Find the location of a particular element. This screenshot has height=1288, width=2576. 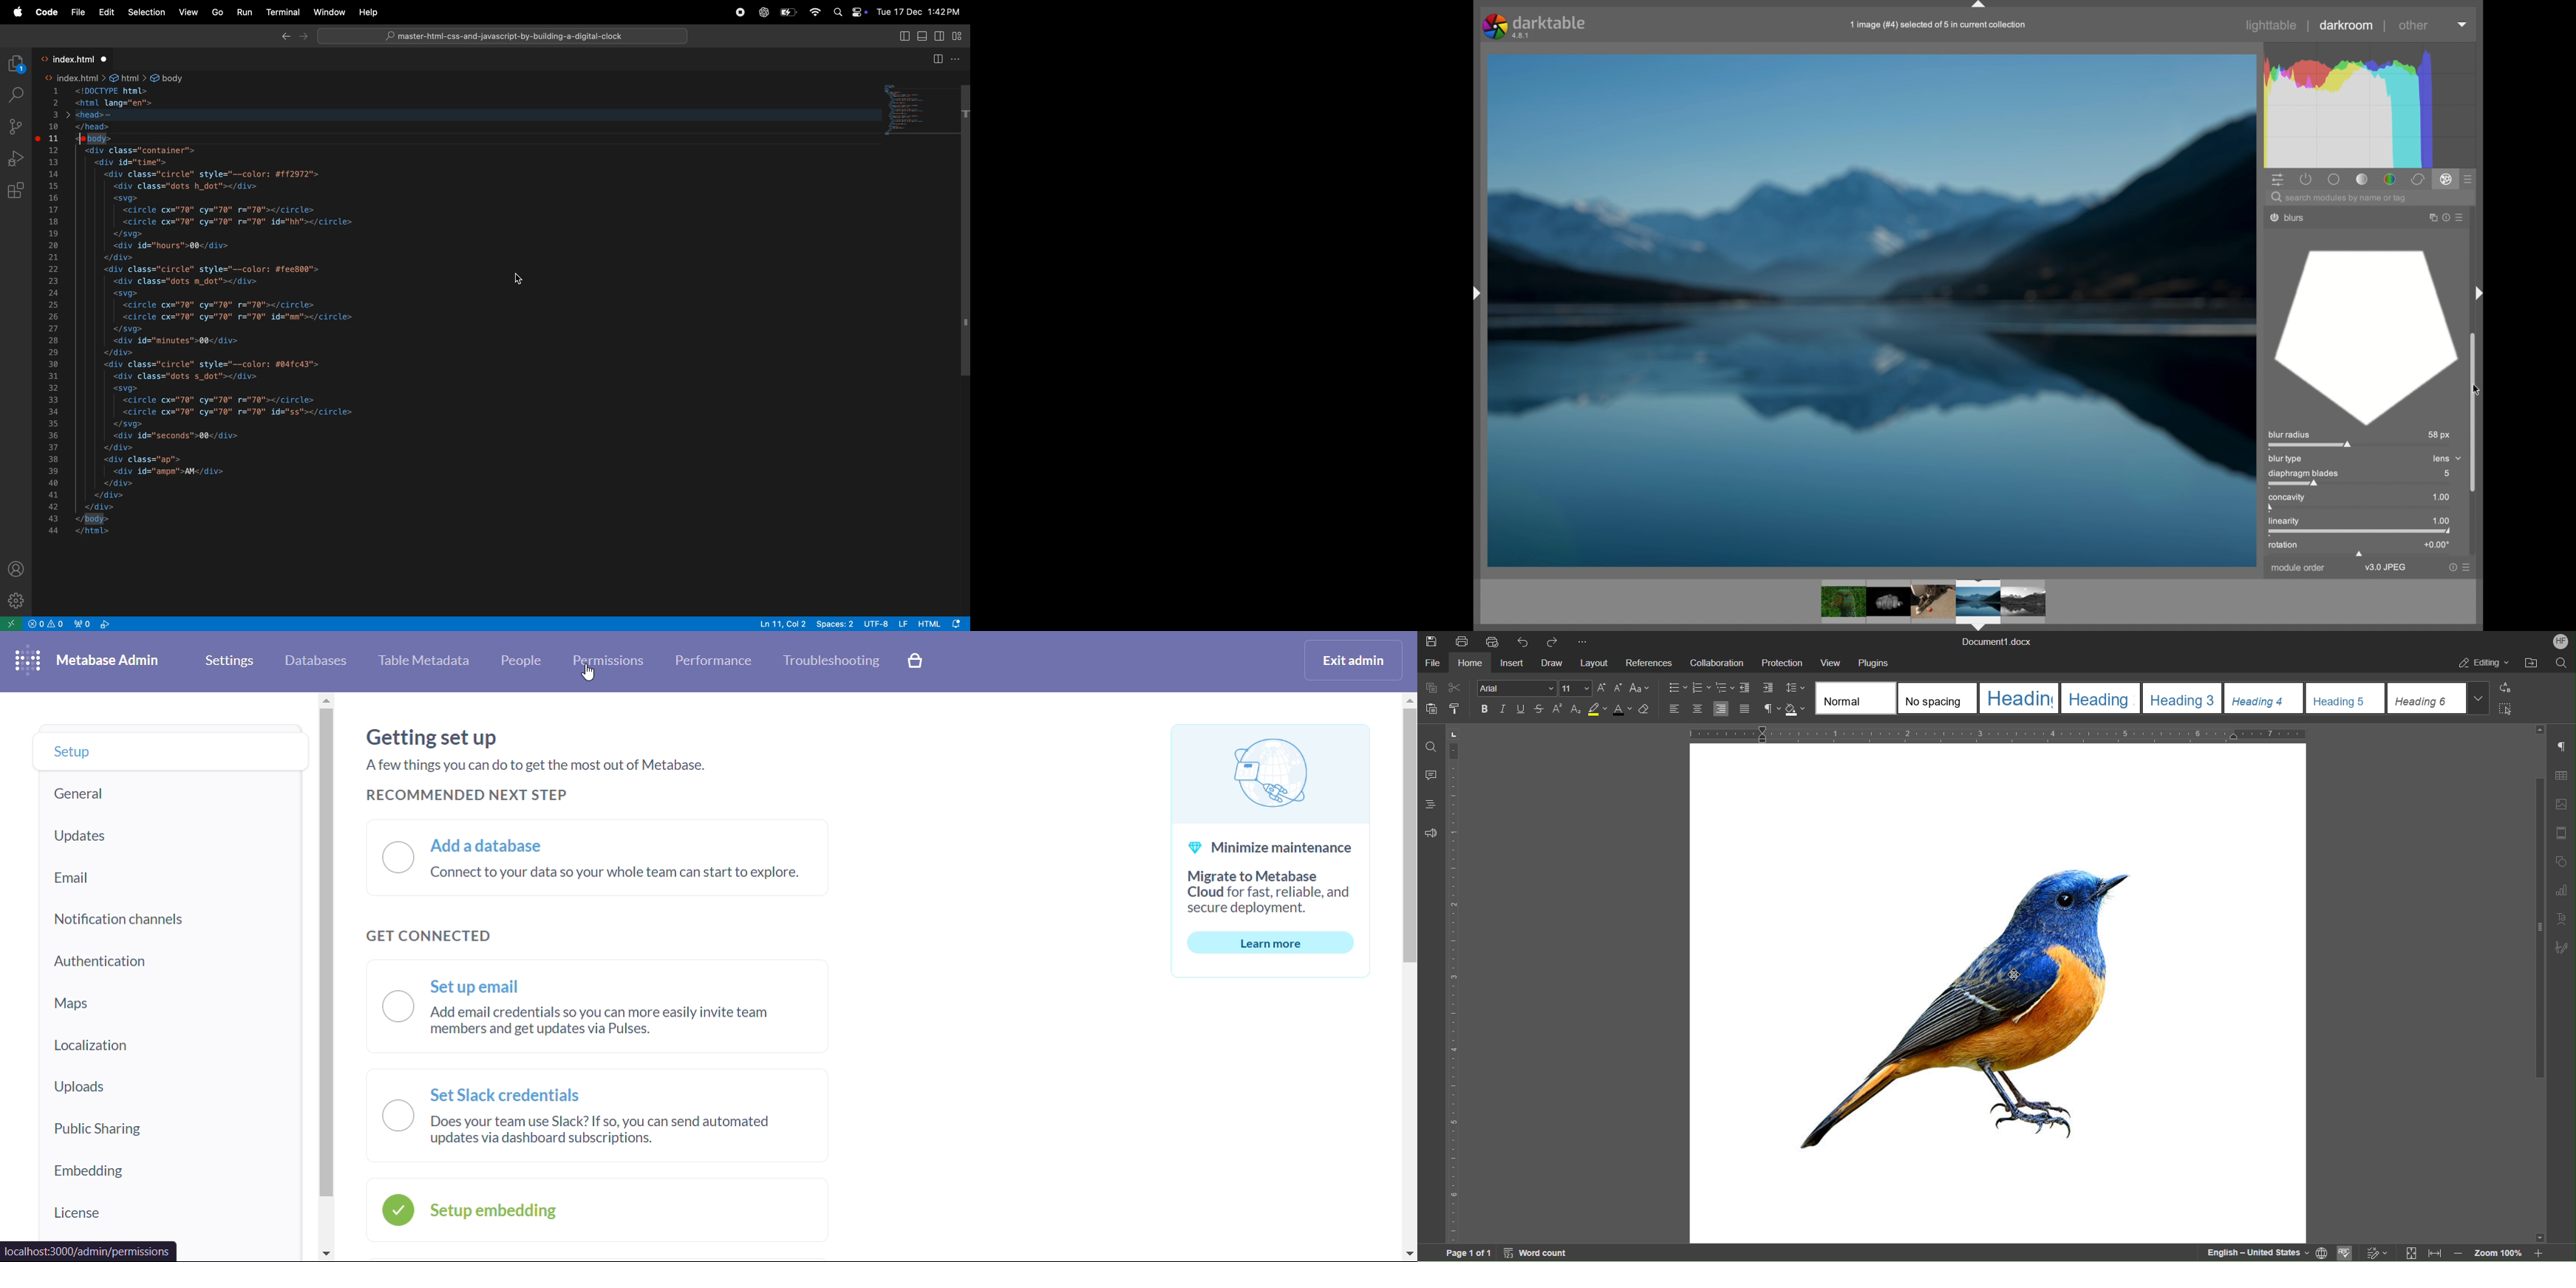

scroll box is located at coordinates (2476, 413).